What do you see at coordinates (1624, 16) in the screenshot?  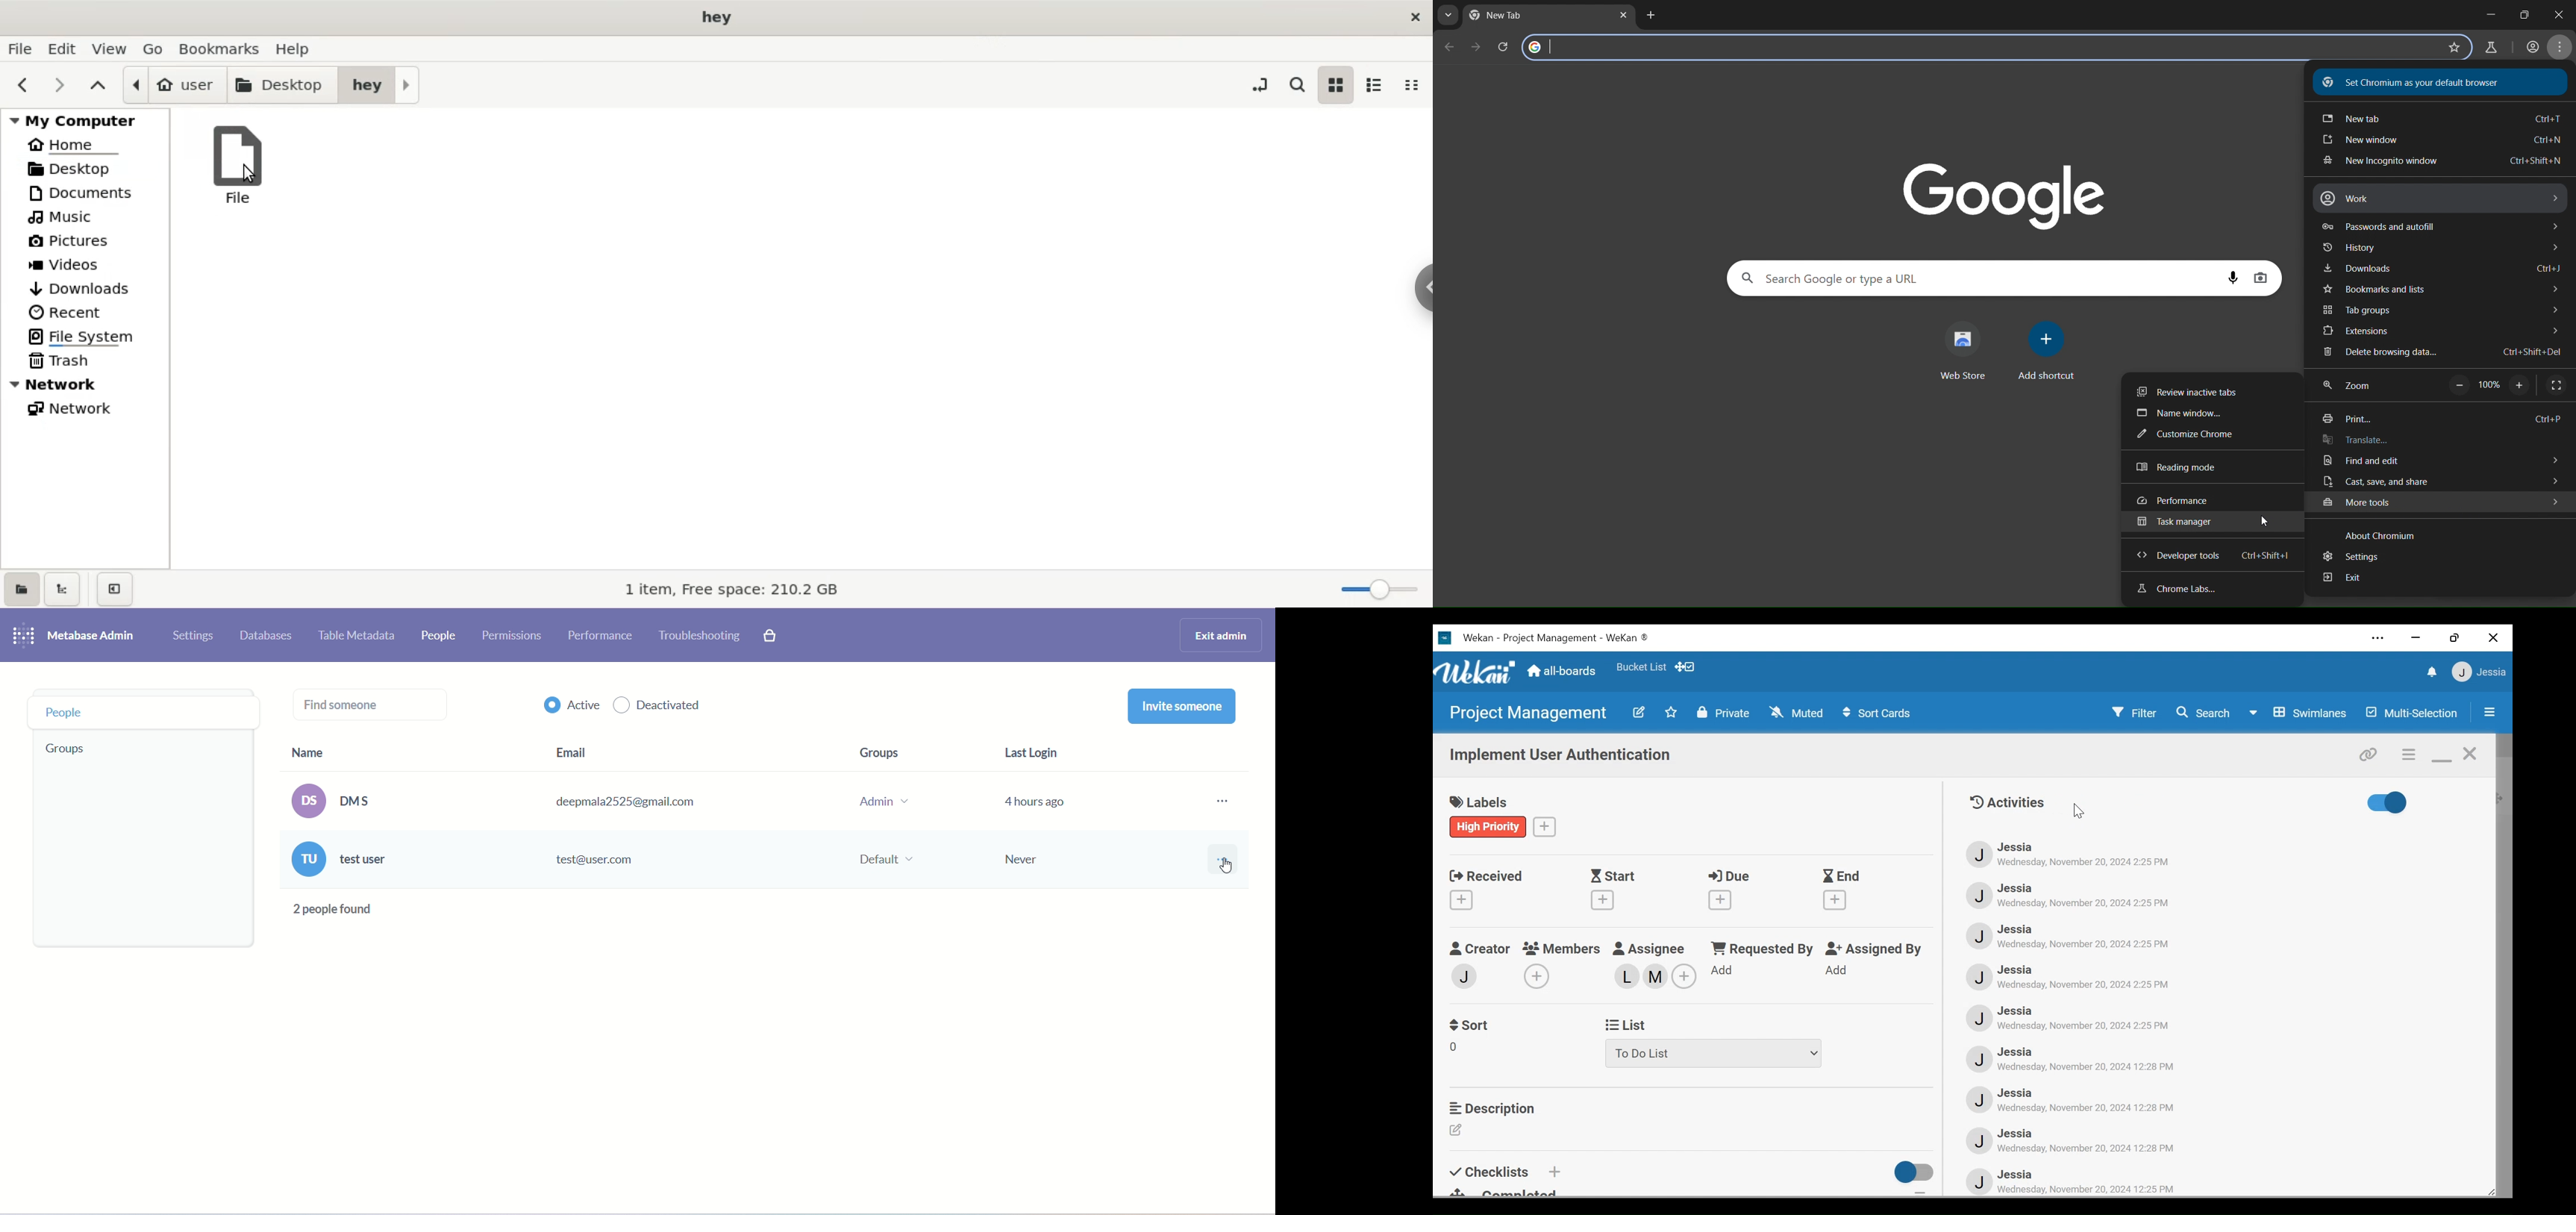 I see `close tab` at bounding box center [1624, 16].